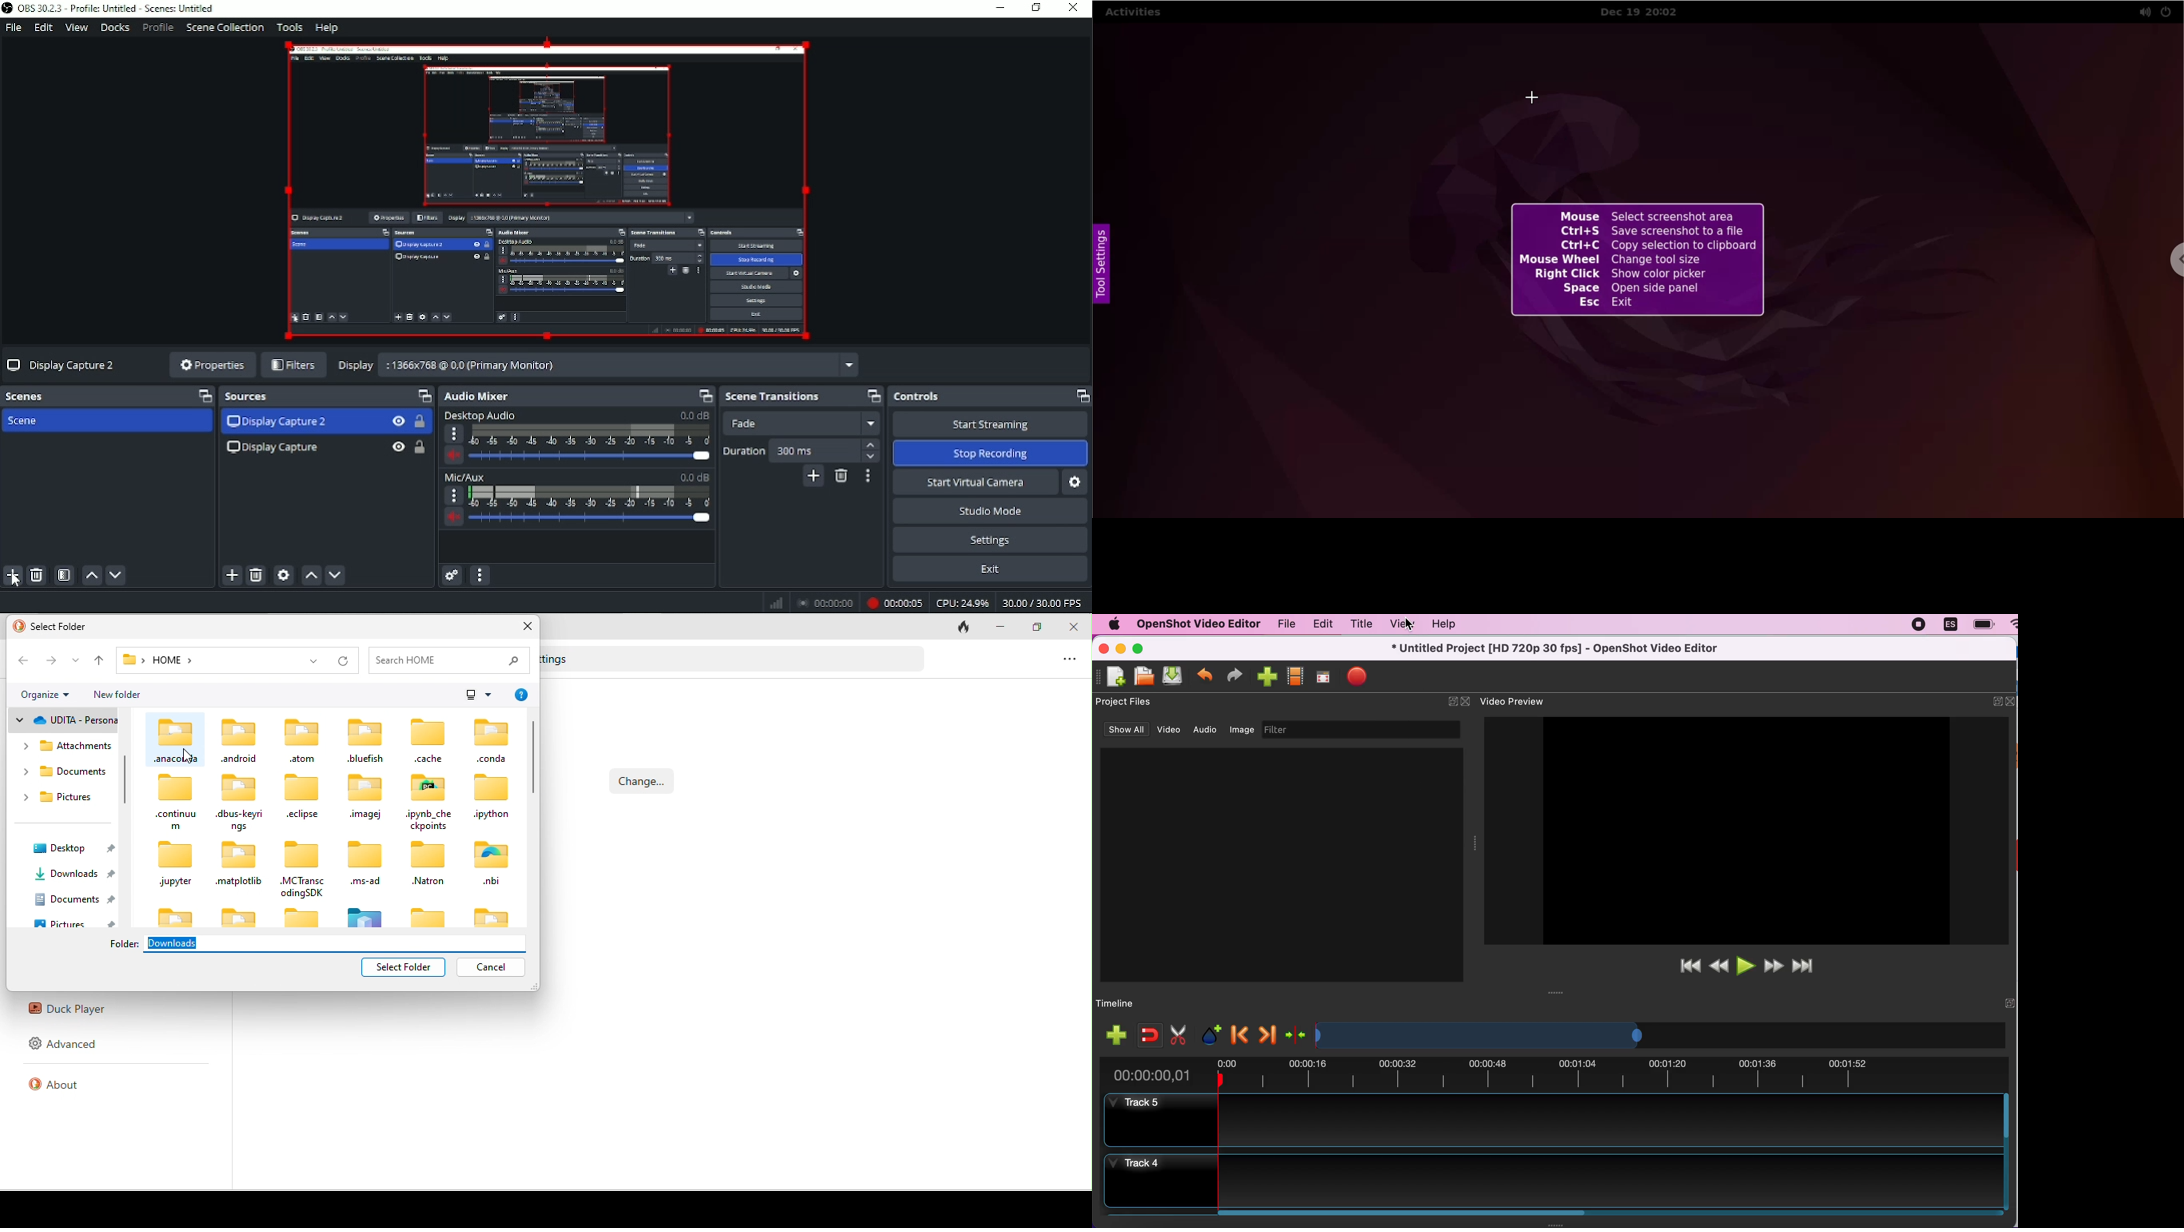 The height and width of the screenshot is (1232, 2184). I want to click on Audio mixer menu, so click(479, 577).